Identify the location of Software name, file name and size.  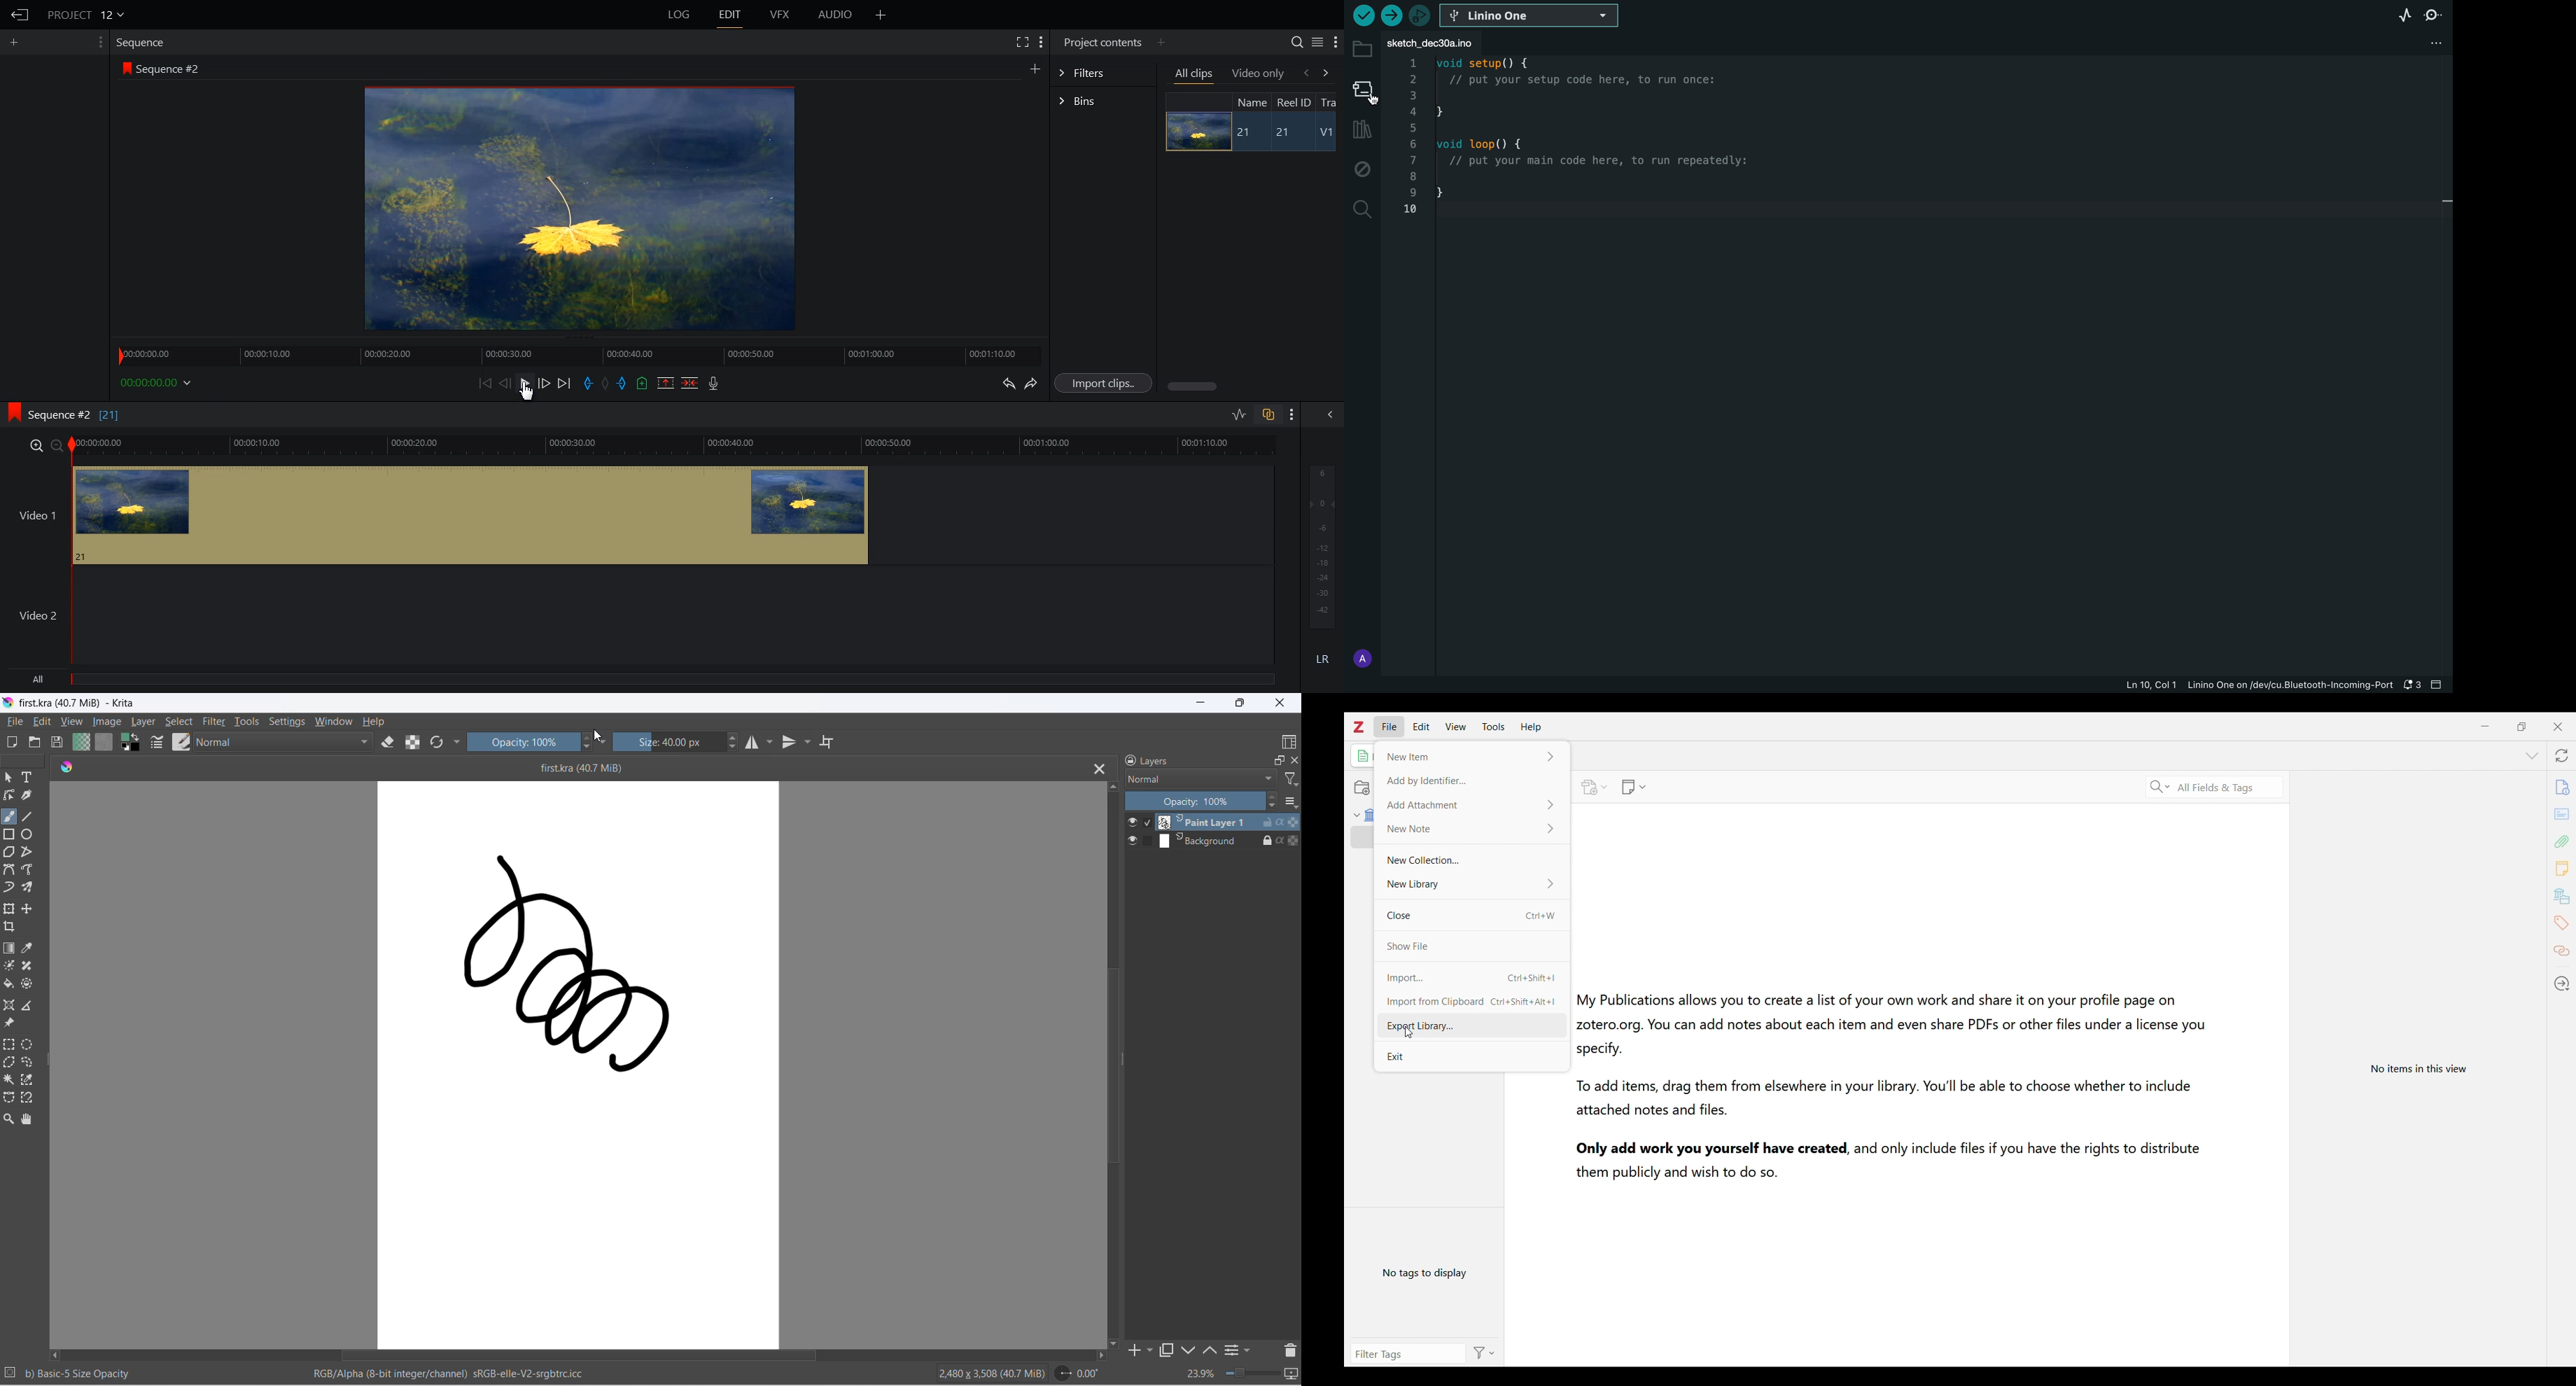
(87, 703).